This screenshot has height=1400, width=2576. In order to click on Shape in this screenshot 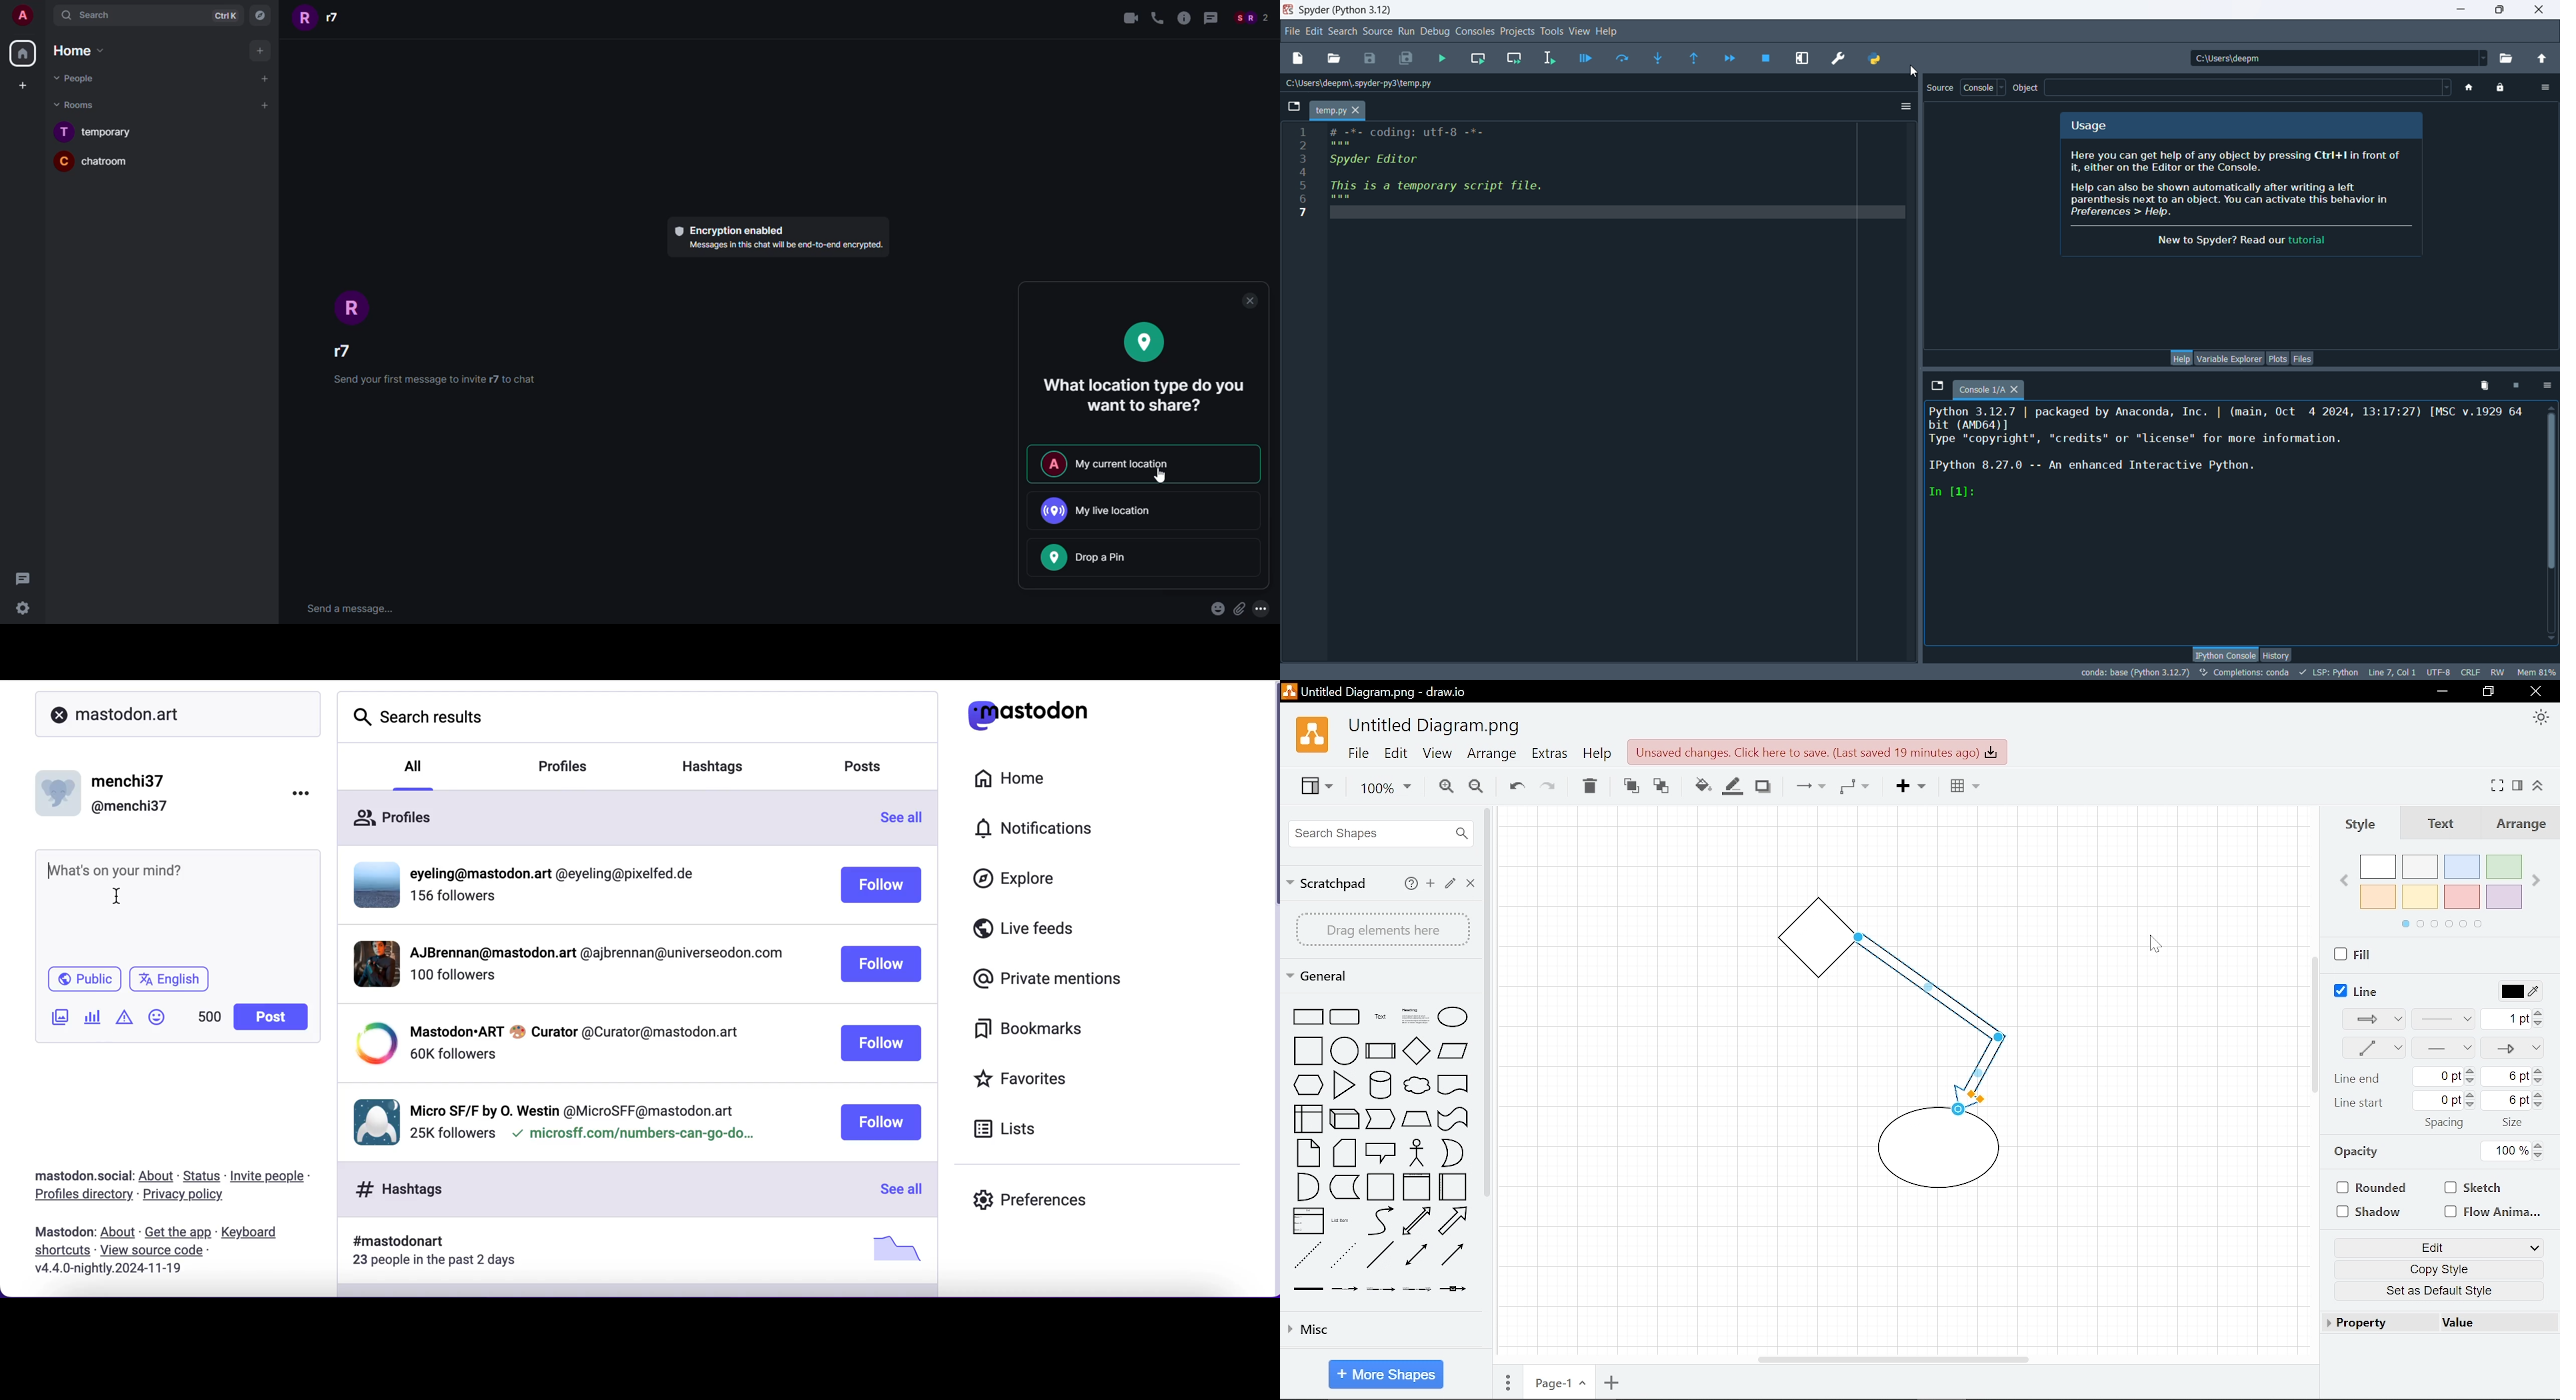, I will do `click(1305, 1016)`.